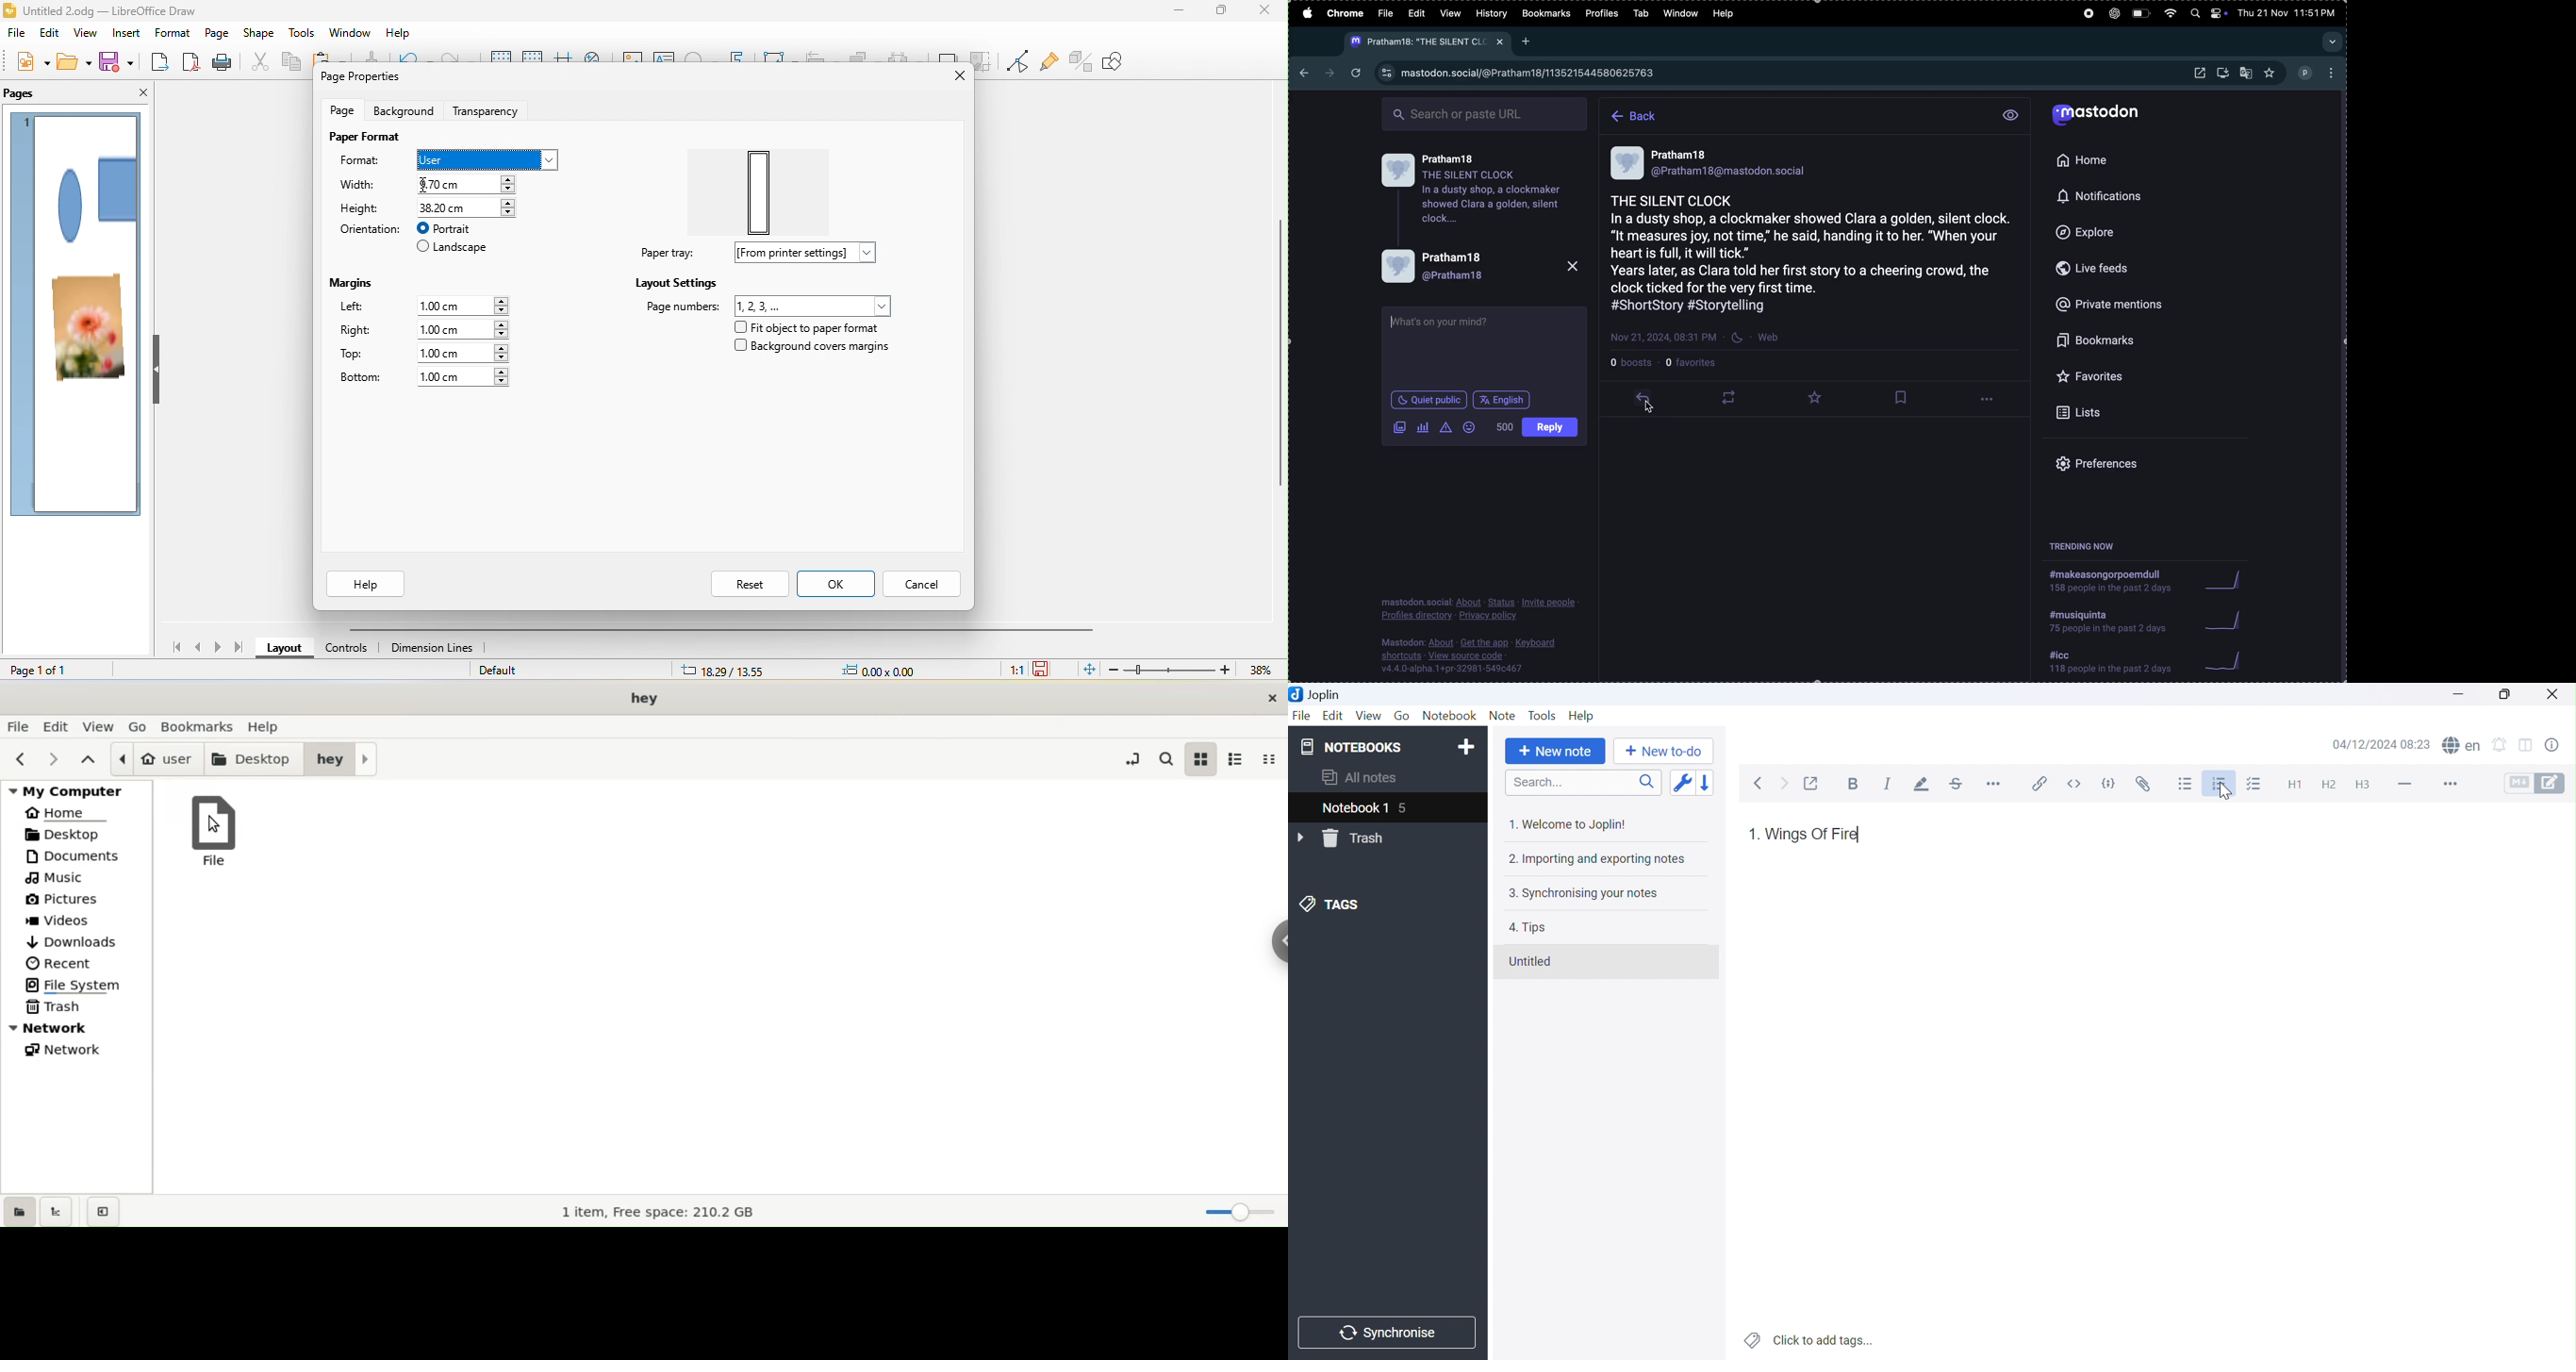  What do you see at coordinates (2100, 116) in the screenshot?
I see `mastodon logo` at bounding box center [2100, 116].